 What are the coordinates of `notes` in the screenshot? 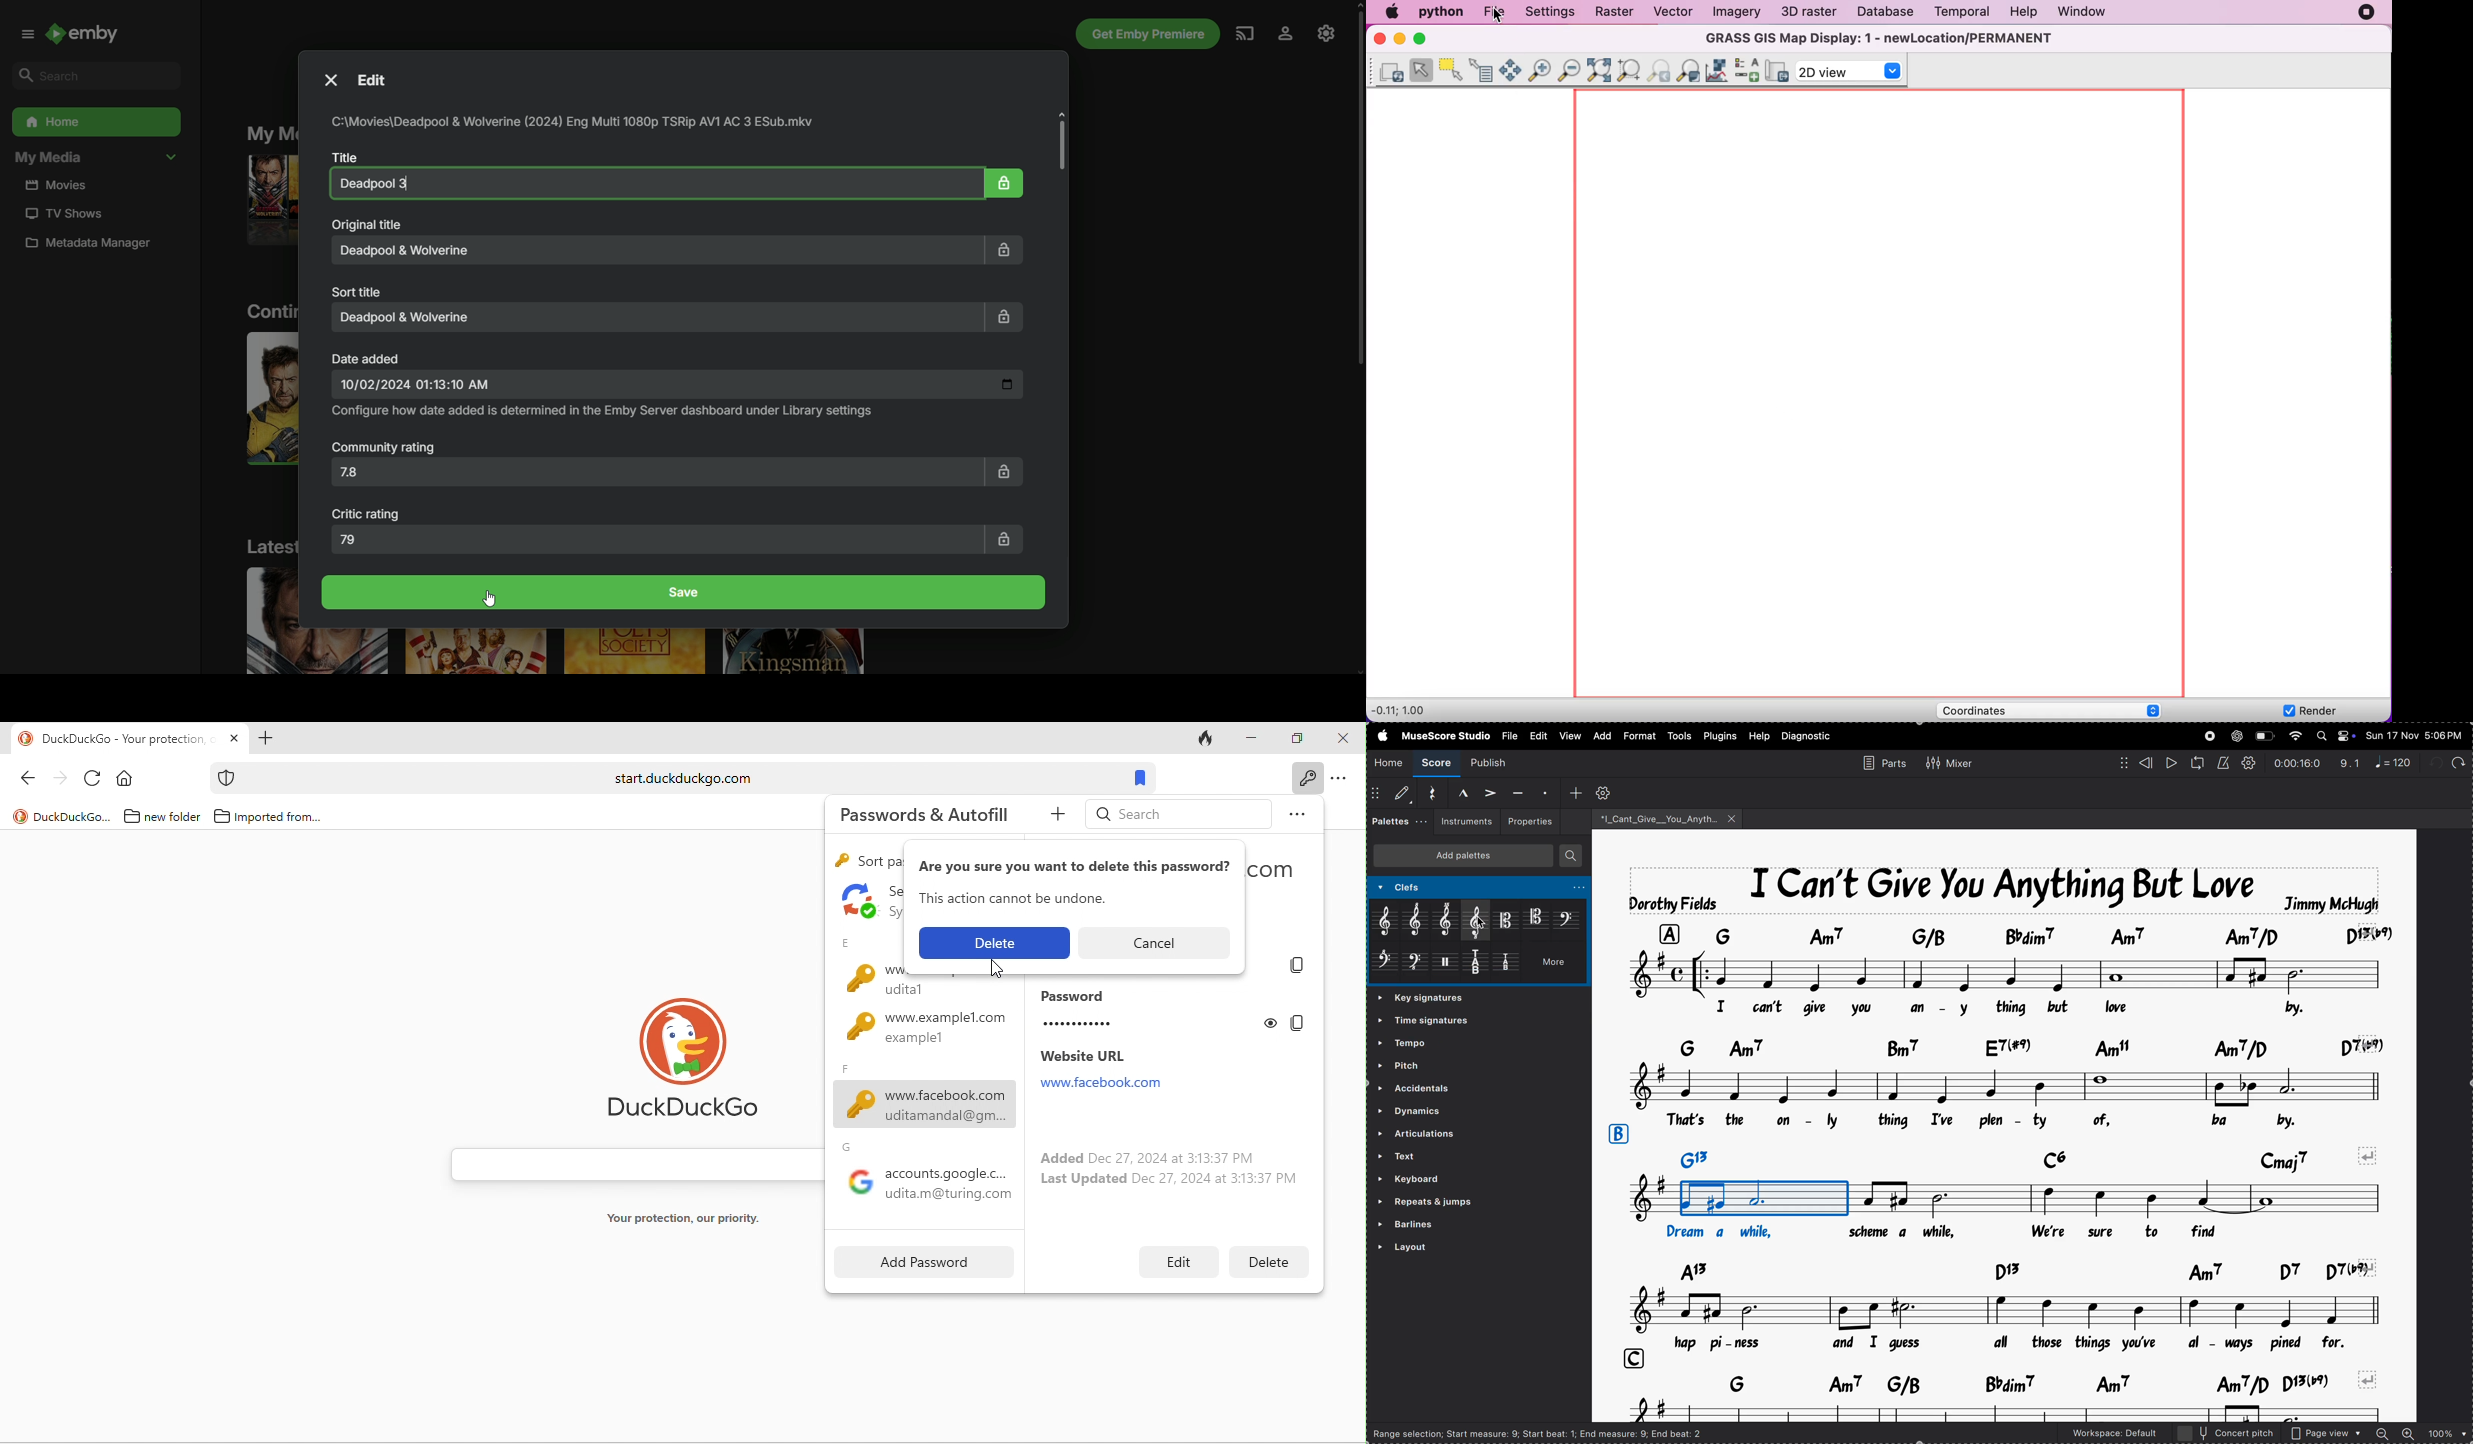 It's located at (2007, 1085).